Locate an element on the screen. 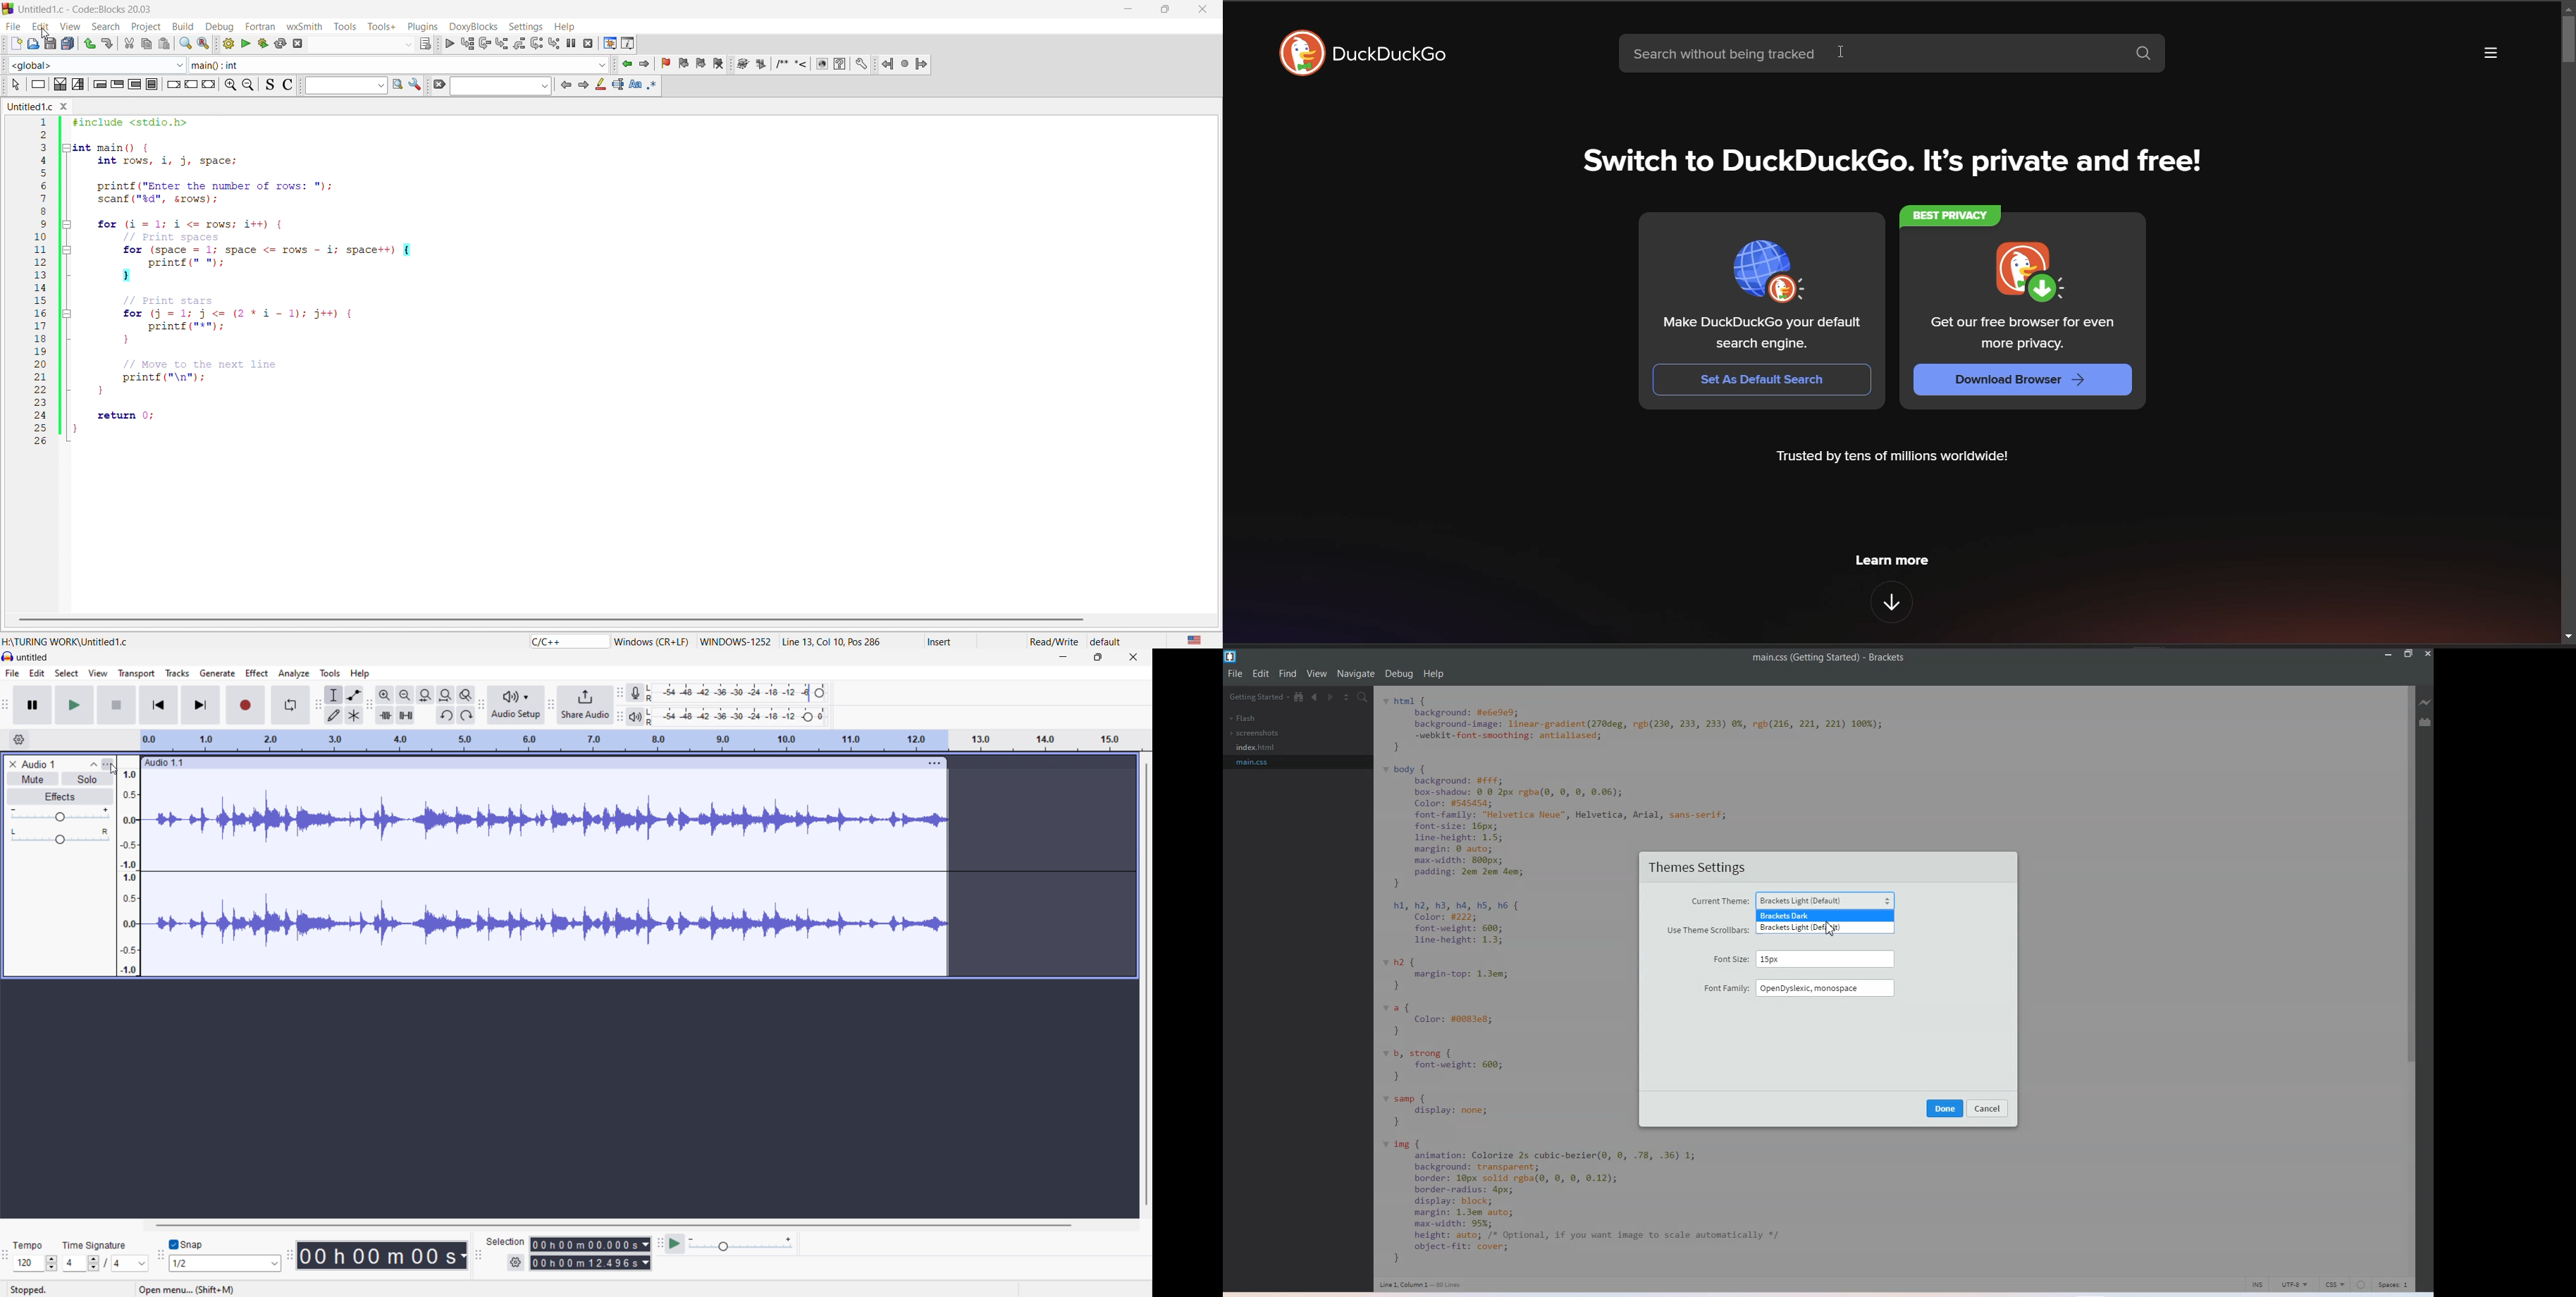  stereo waveform is located at coordinates (545, 925).